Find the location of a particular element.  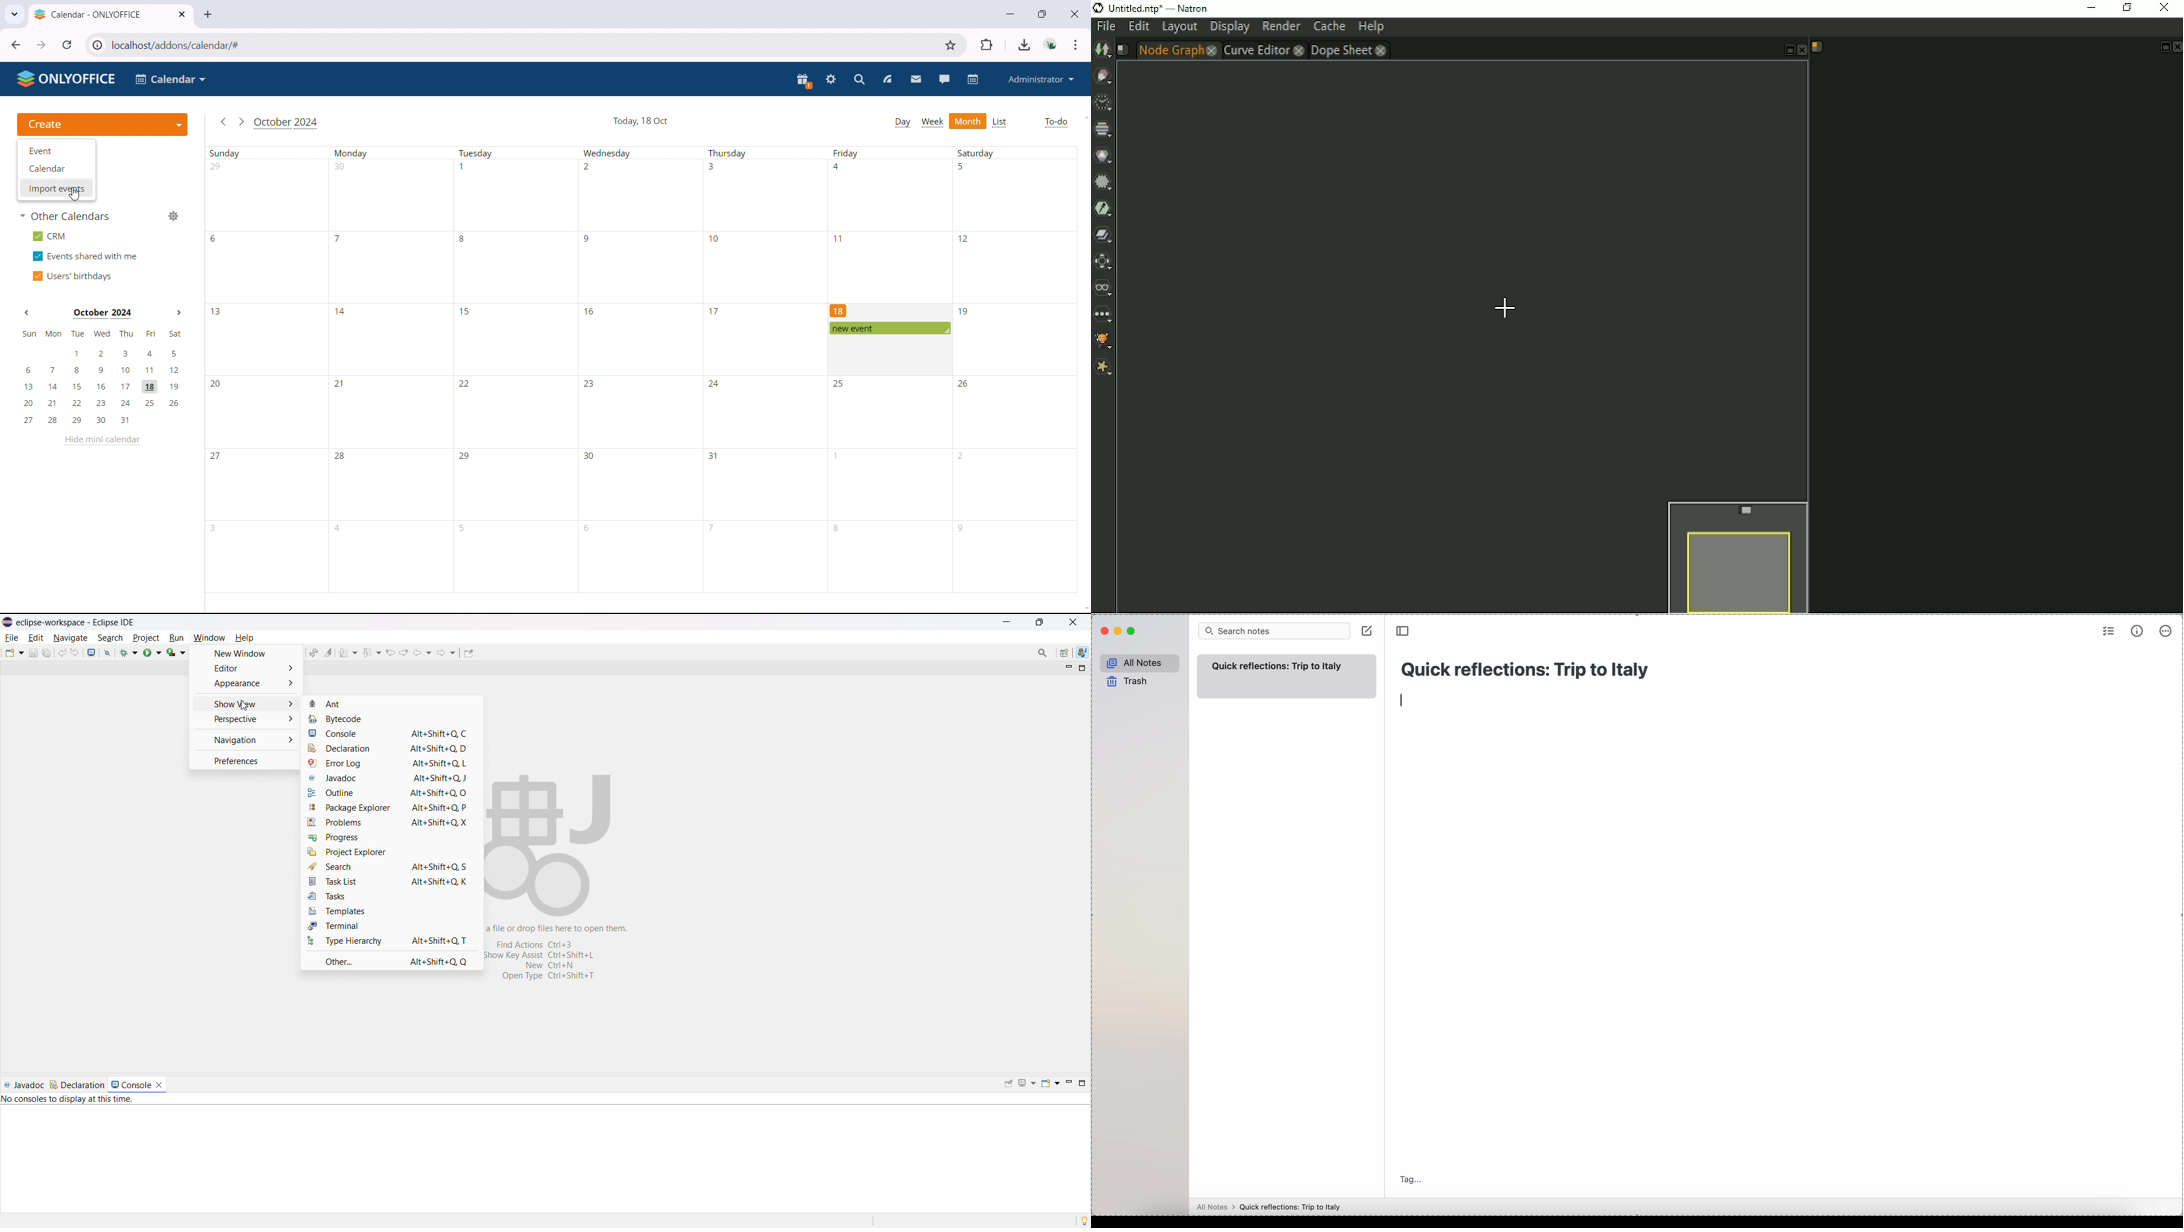

Quick reflections: Trip to Italy is located at coordinates (1291, 1207).